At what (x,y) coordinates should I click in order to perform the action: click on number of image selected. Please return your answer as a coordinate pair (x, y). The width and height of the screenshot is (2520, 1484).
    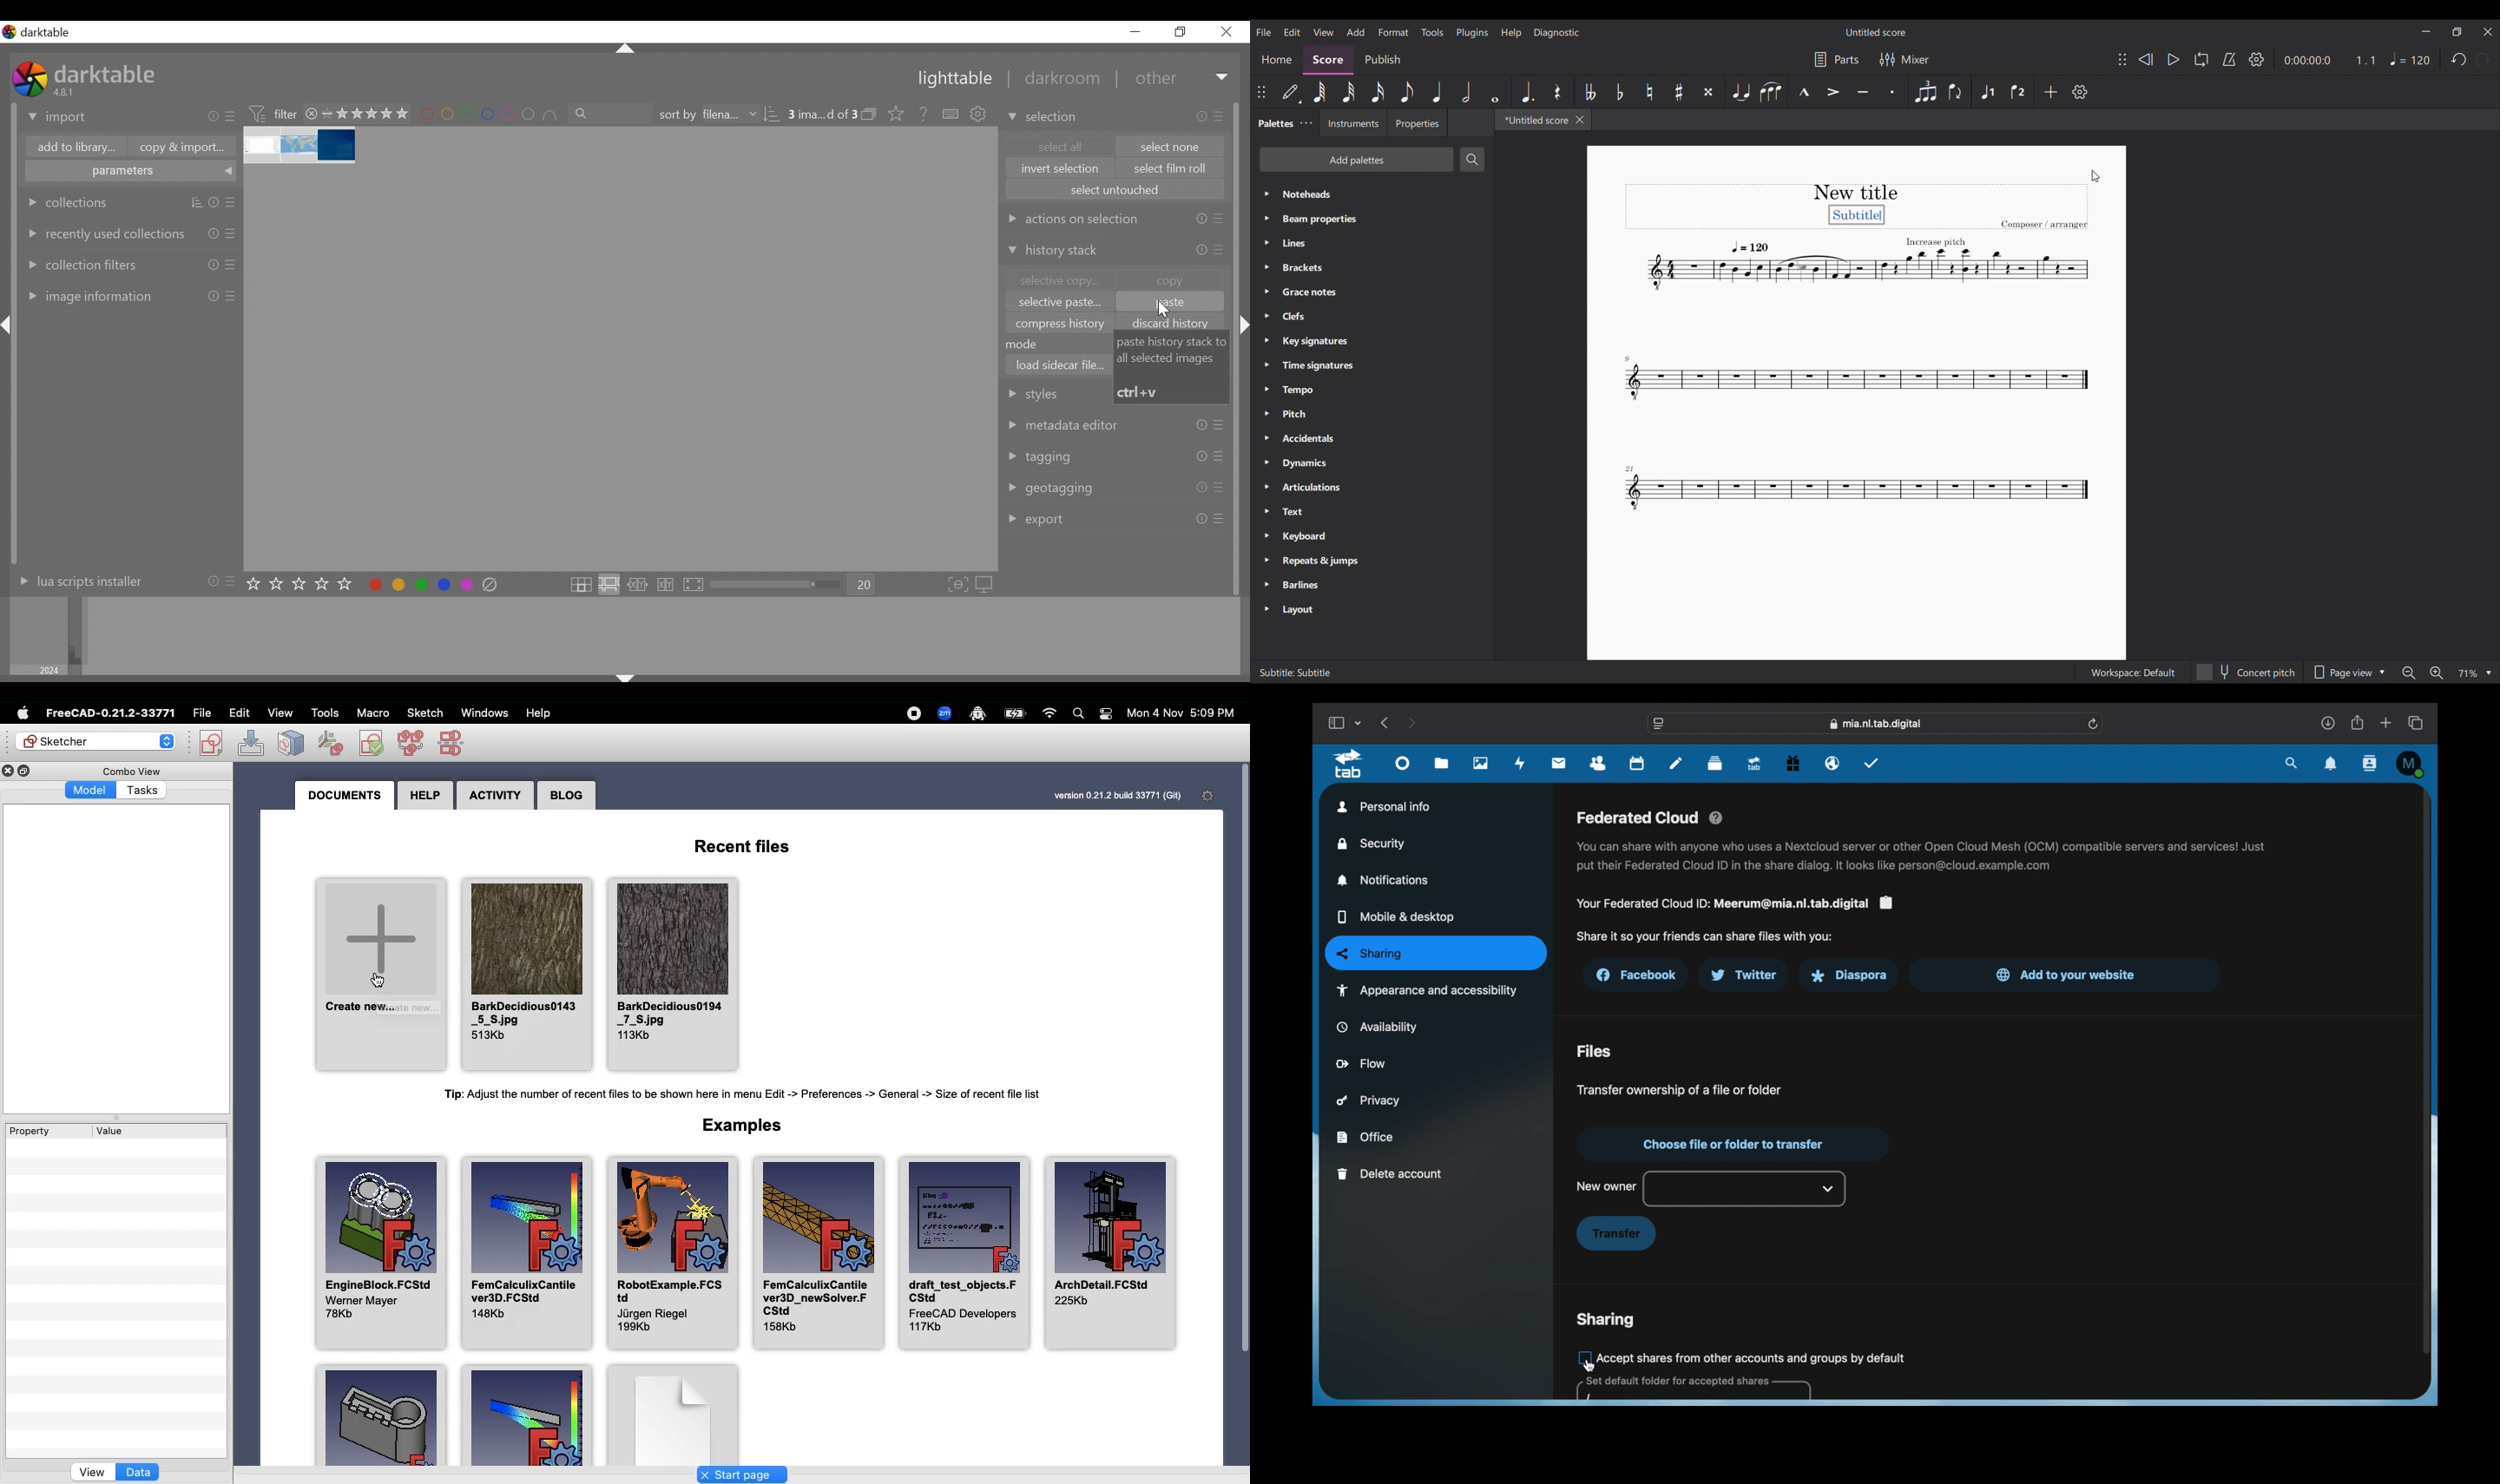
    Looking at the image, I should click on (822, 115).